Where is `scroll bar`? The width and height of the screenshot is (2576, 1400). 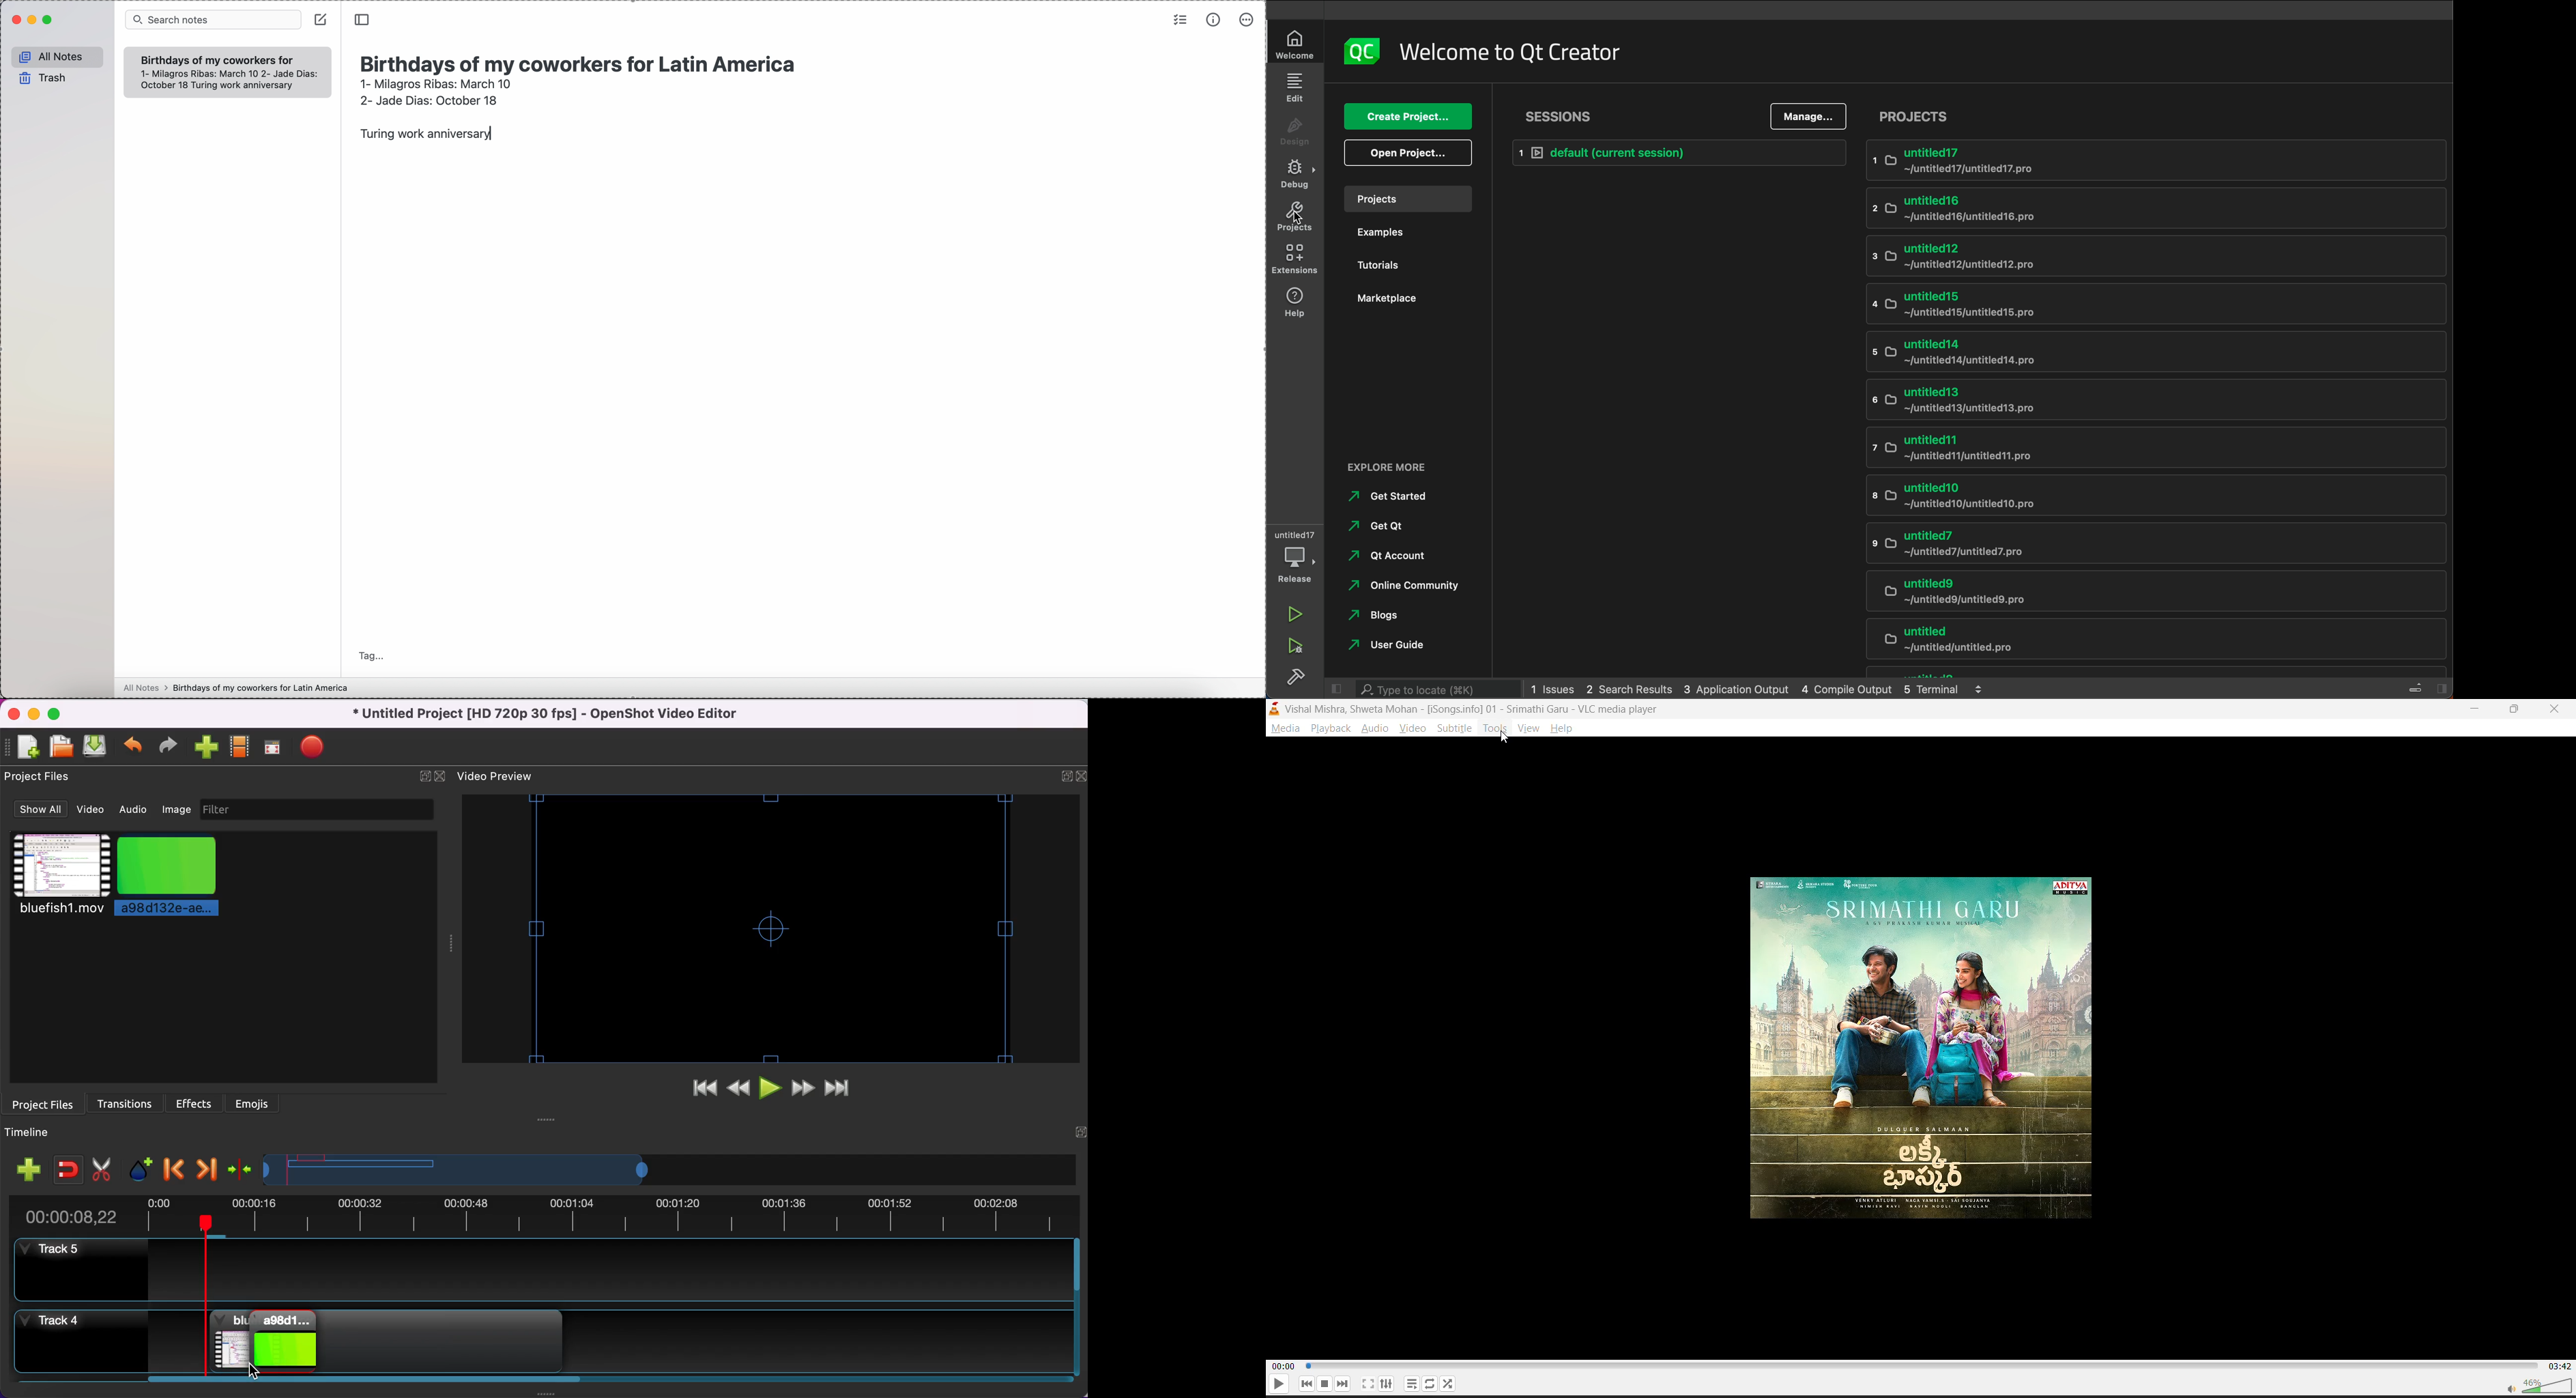 scroll bar is located at coordinates (369, 1382).